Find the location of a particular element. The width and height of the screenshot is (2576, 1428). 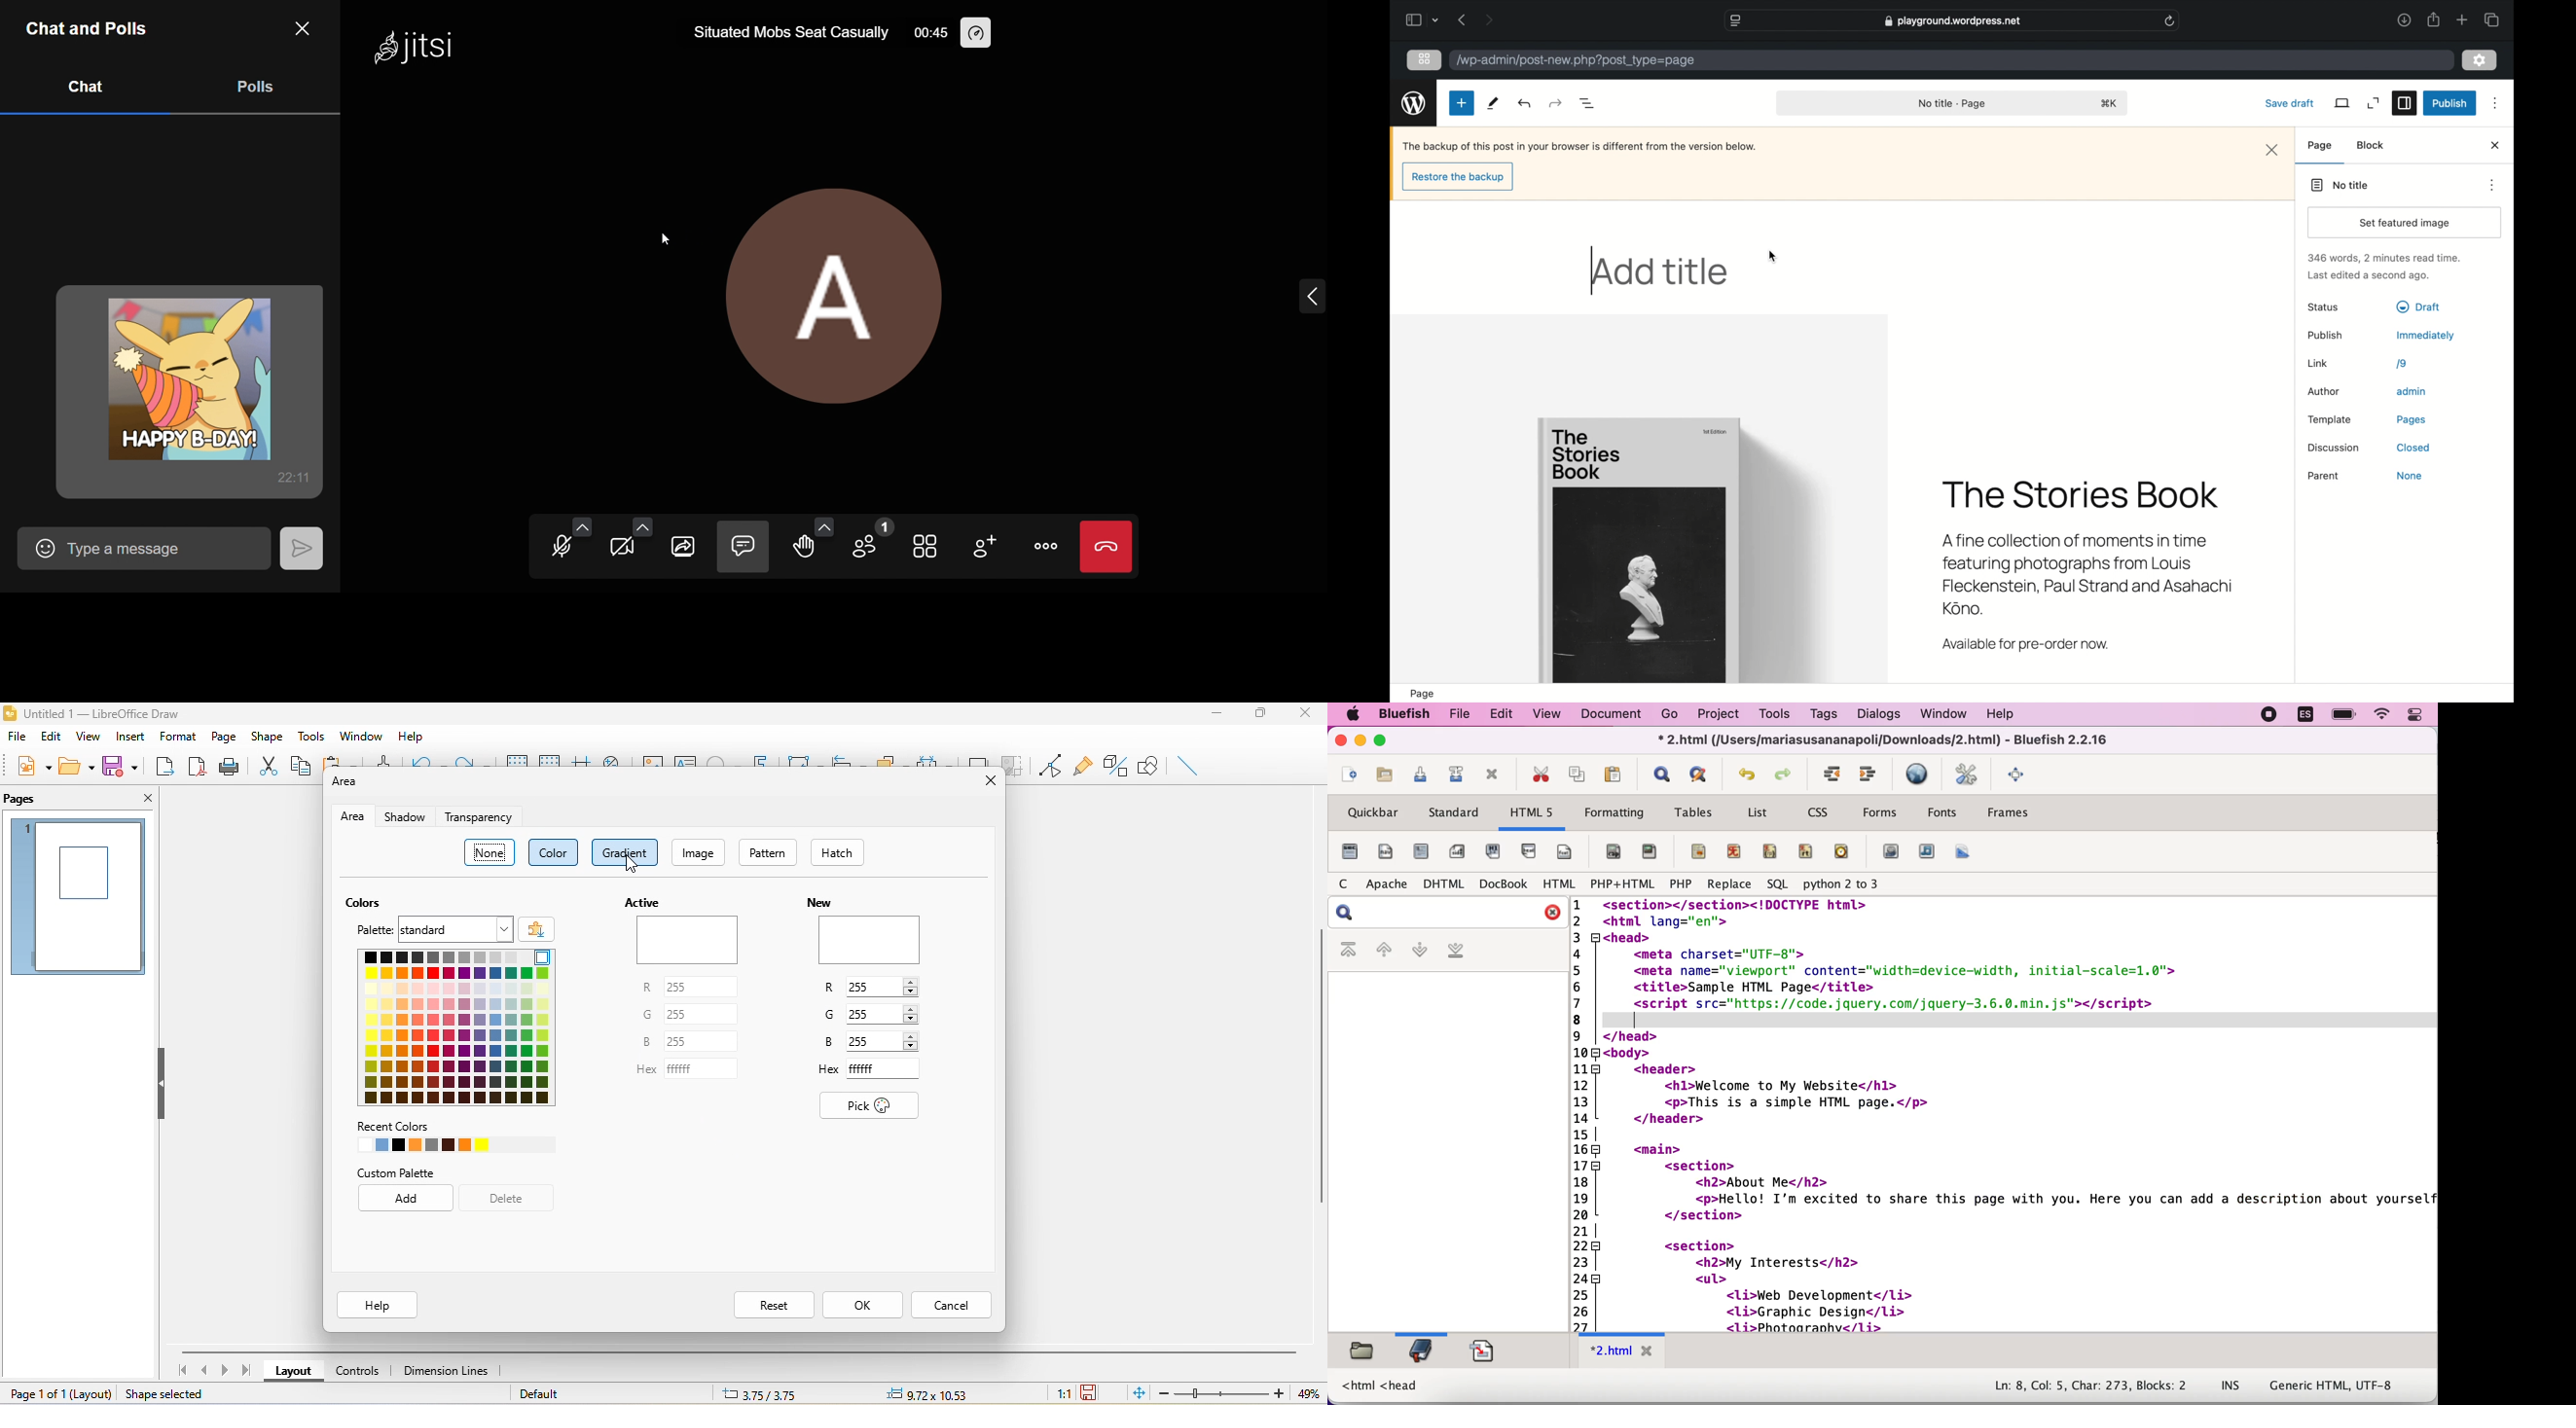

bookmarks is located at coordinates (1425, 1354).